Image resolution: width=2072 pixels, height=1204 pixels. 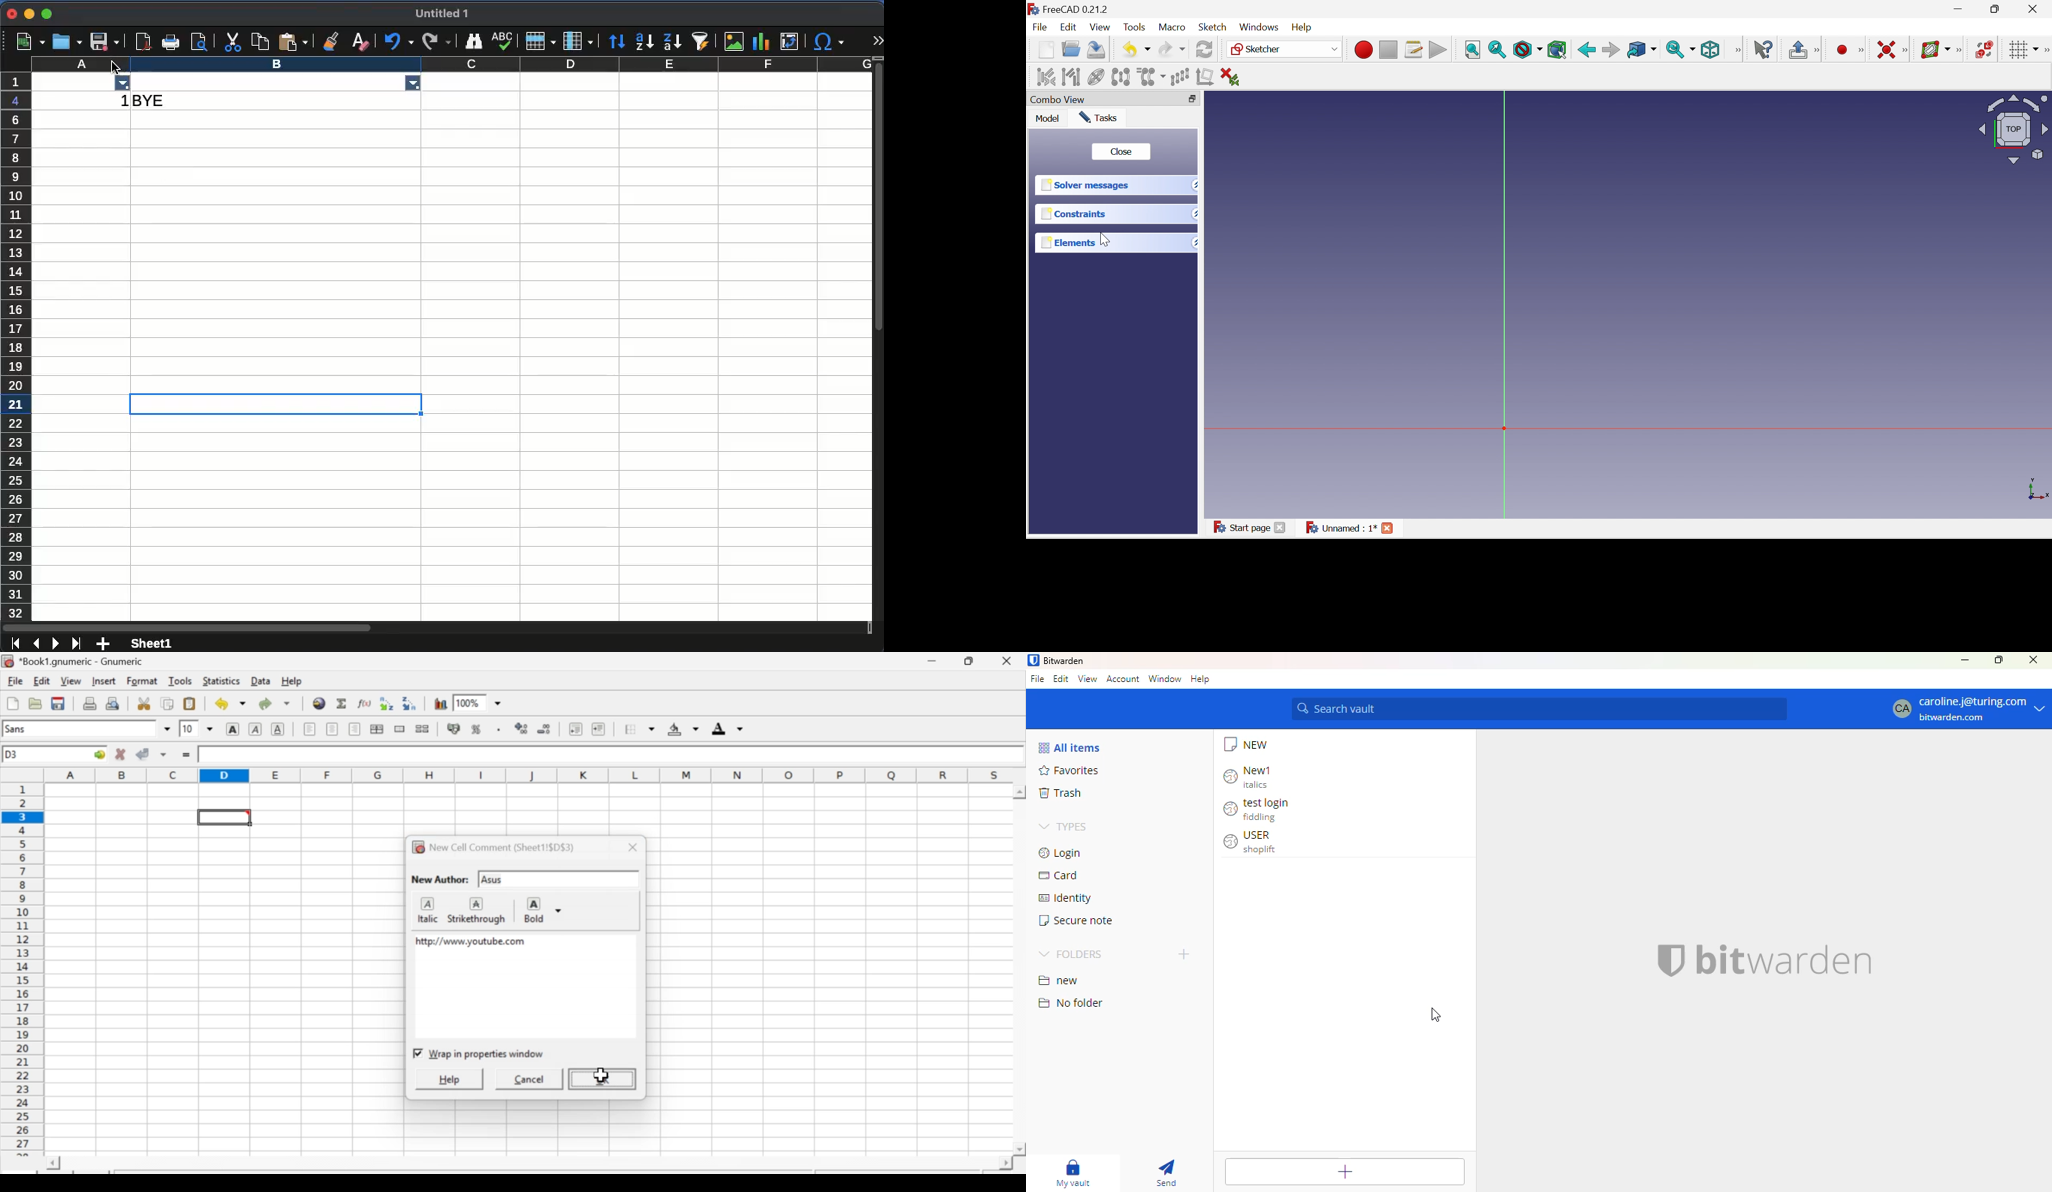 What do you see at coordinates (364, 706) in the screenshot?
I see `Edit function` at bounding box center [364, 706].